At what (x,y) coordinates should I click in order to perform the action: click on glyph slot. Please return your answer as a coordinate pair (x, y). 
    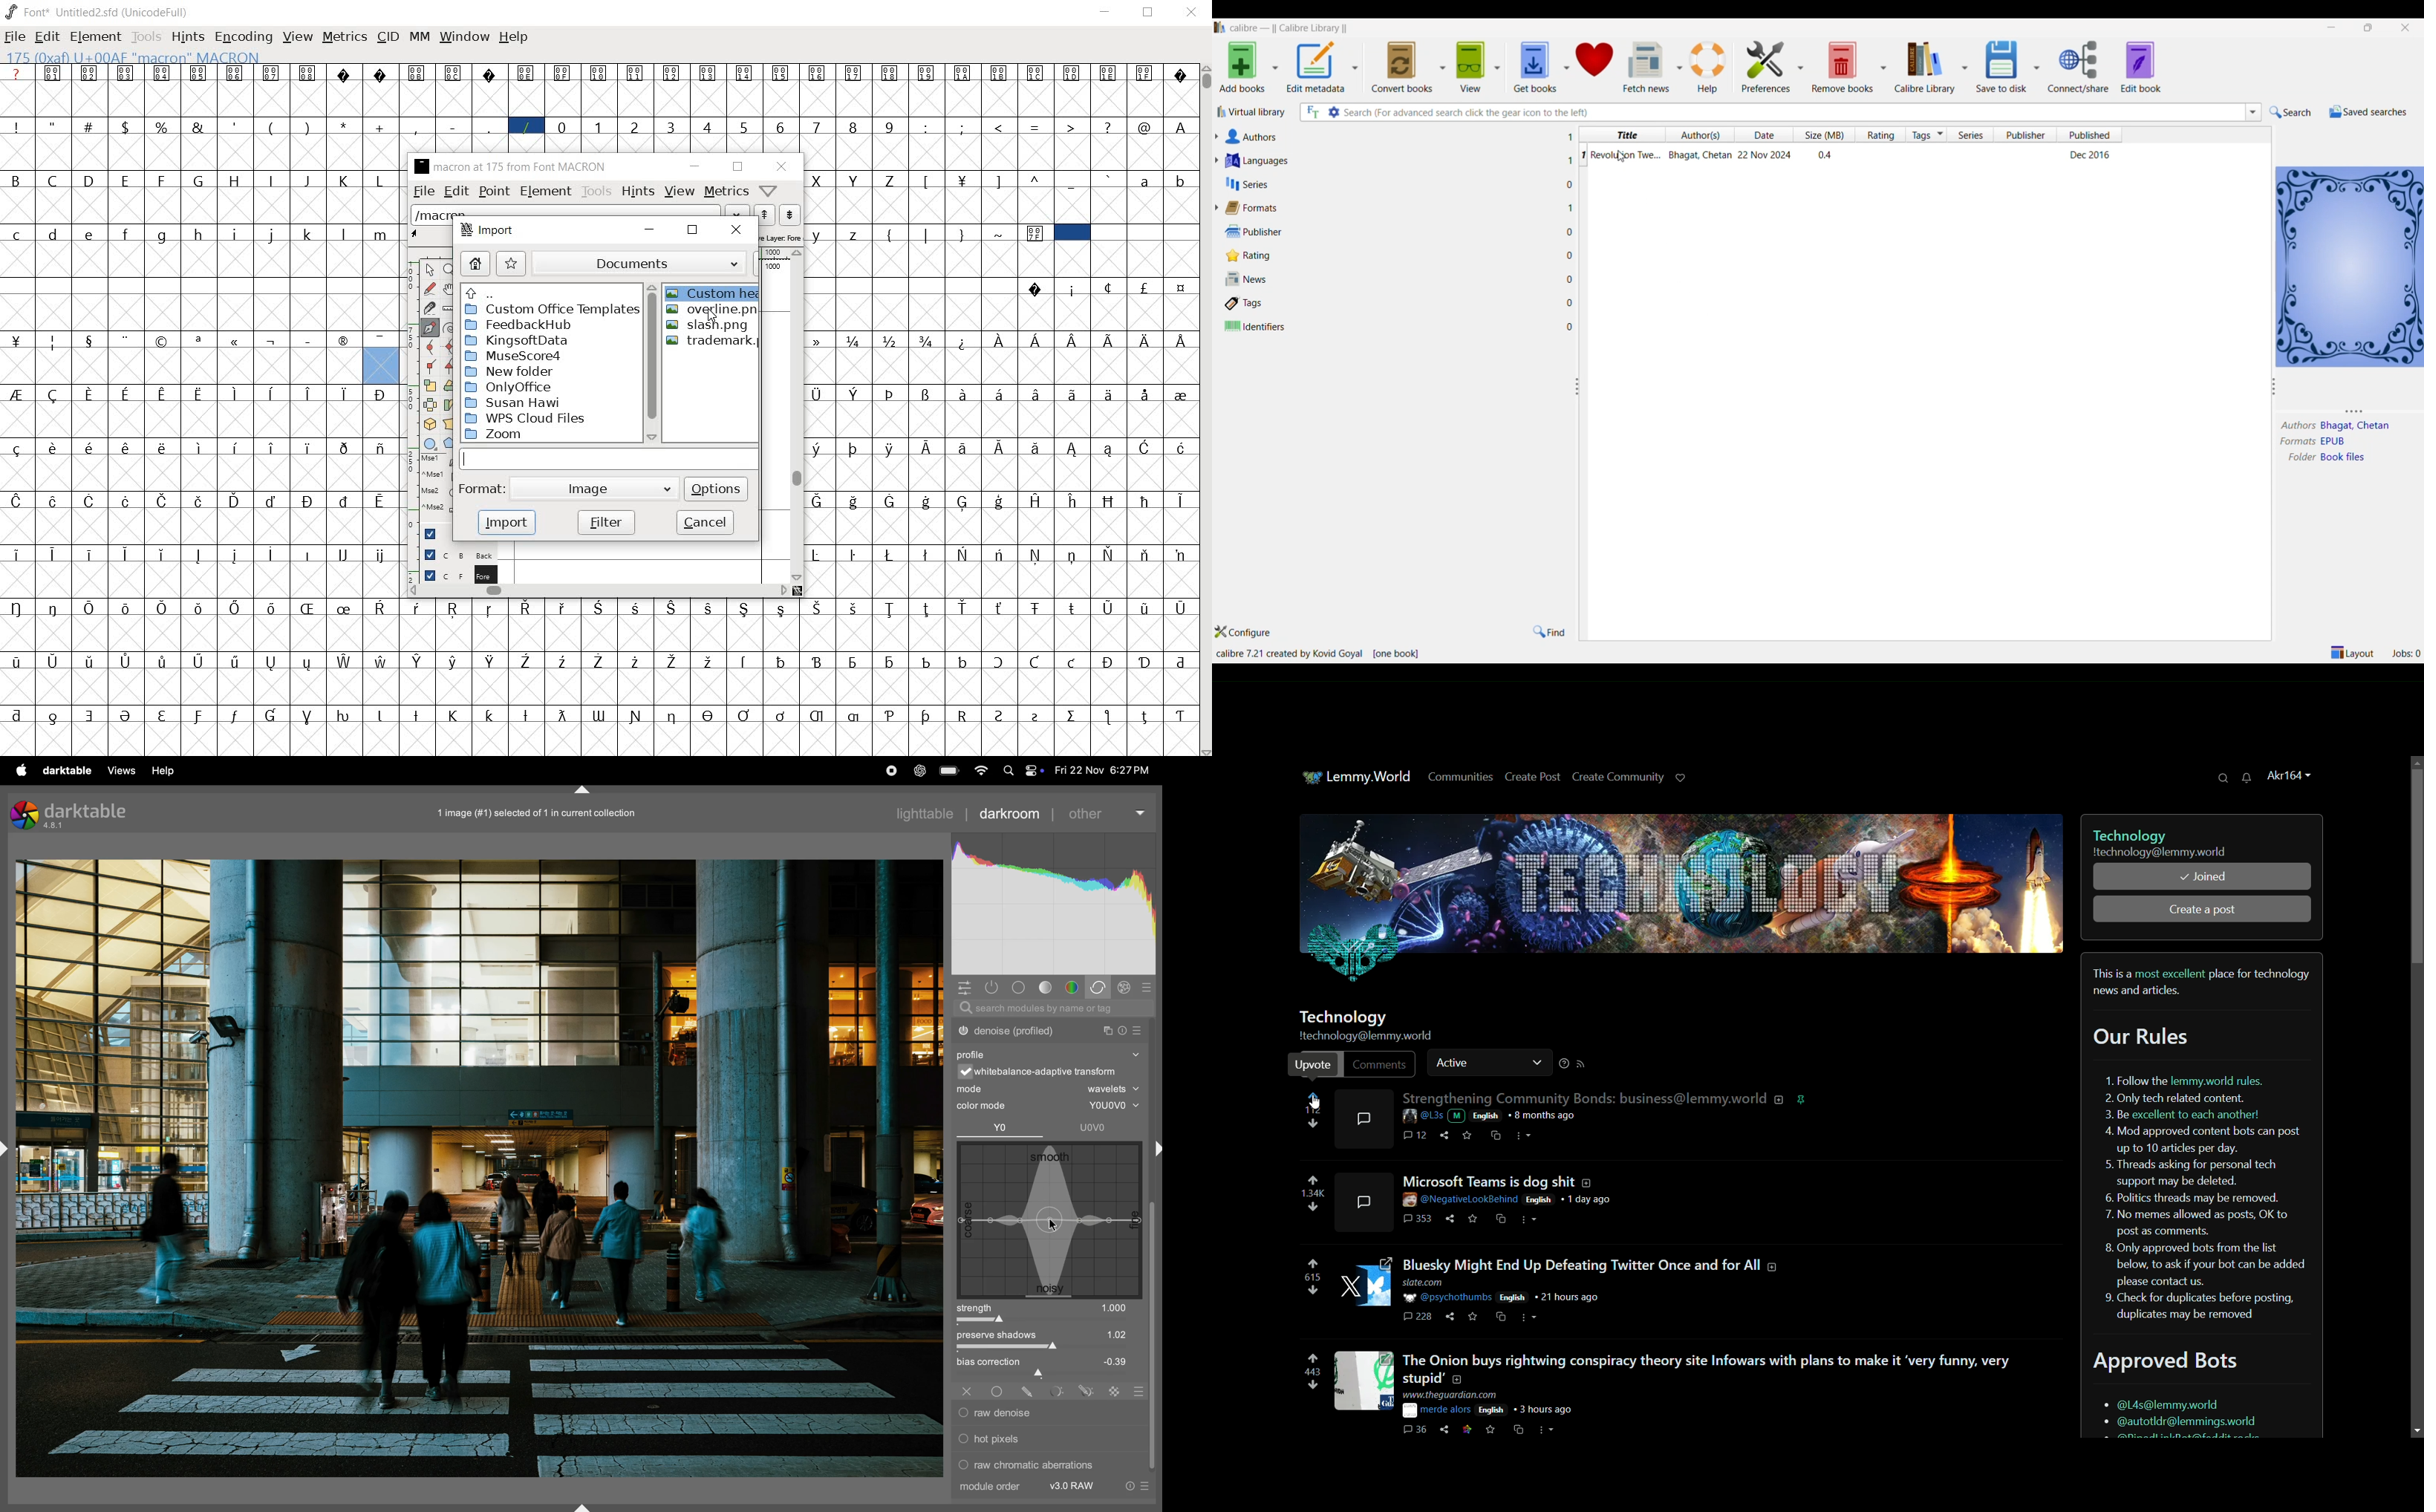
    Looking at the image, I should click on (379, 366).